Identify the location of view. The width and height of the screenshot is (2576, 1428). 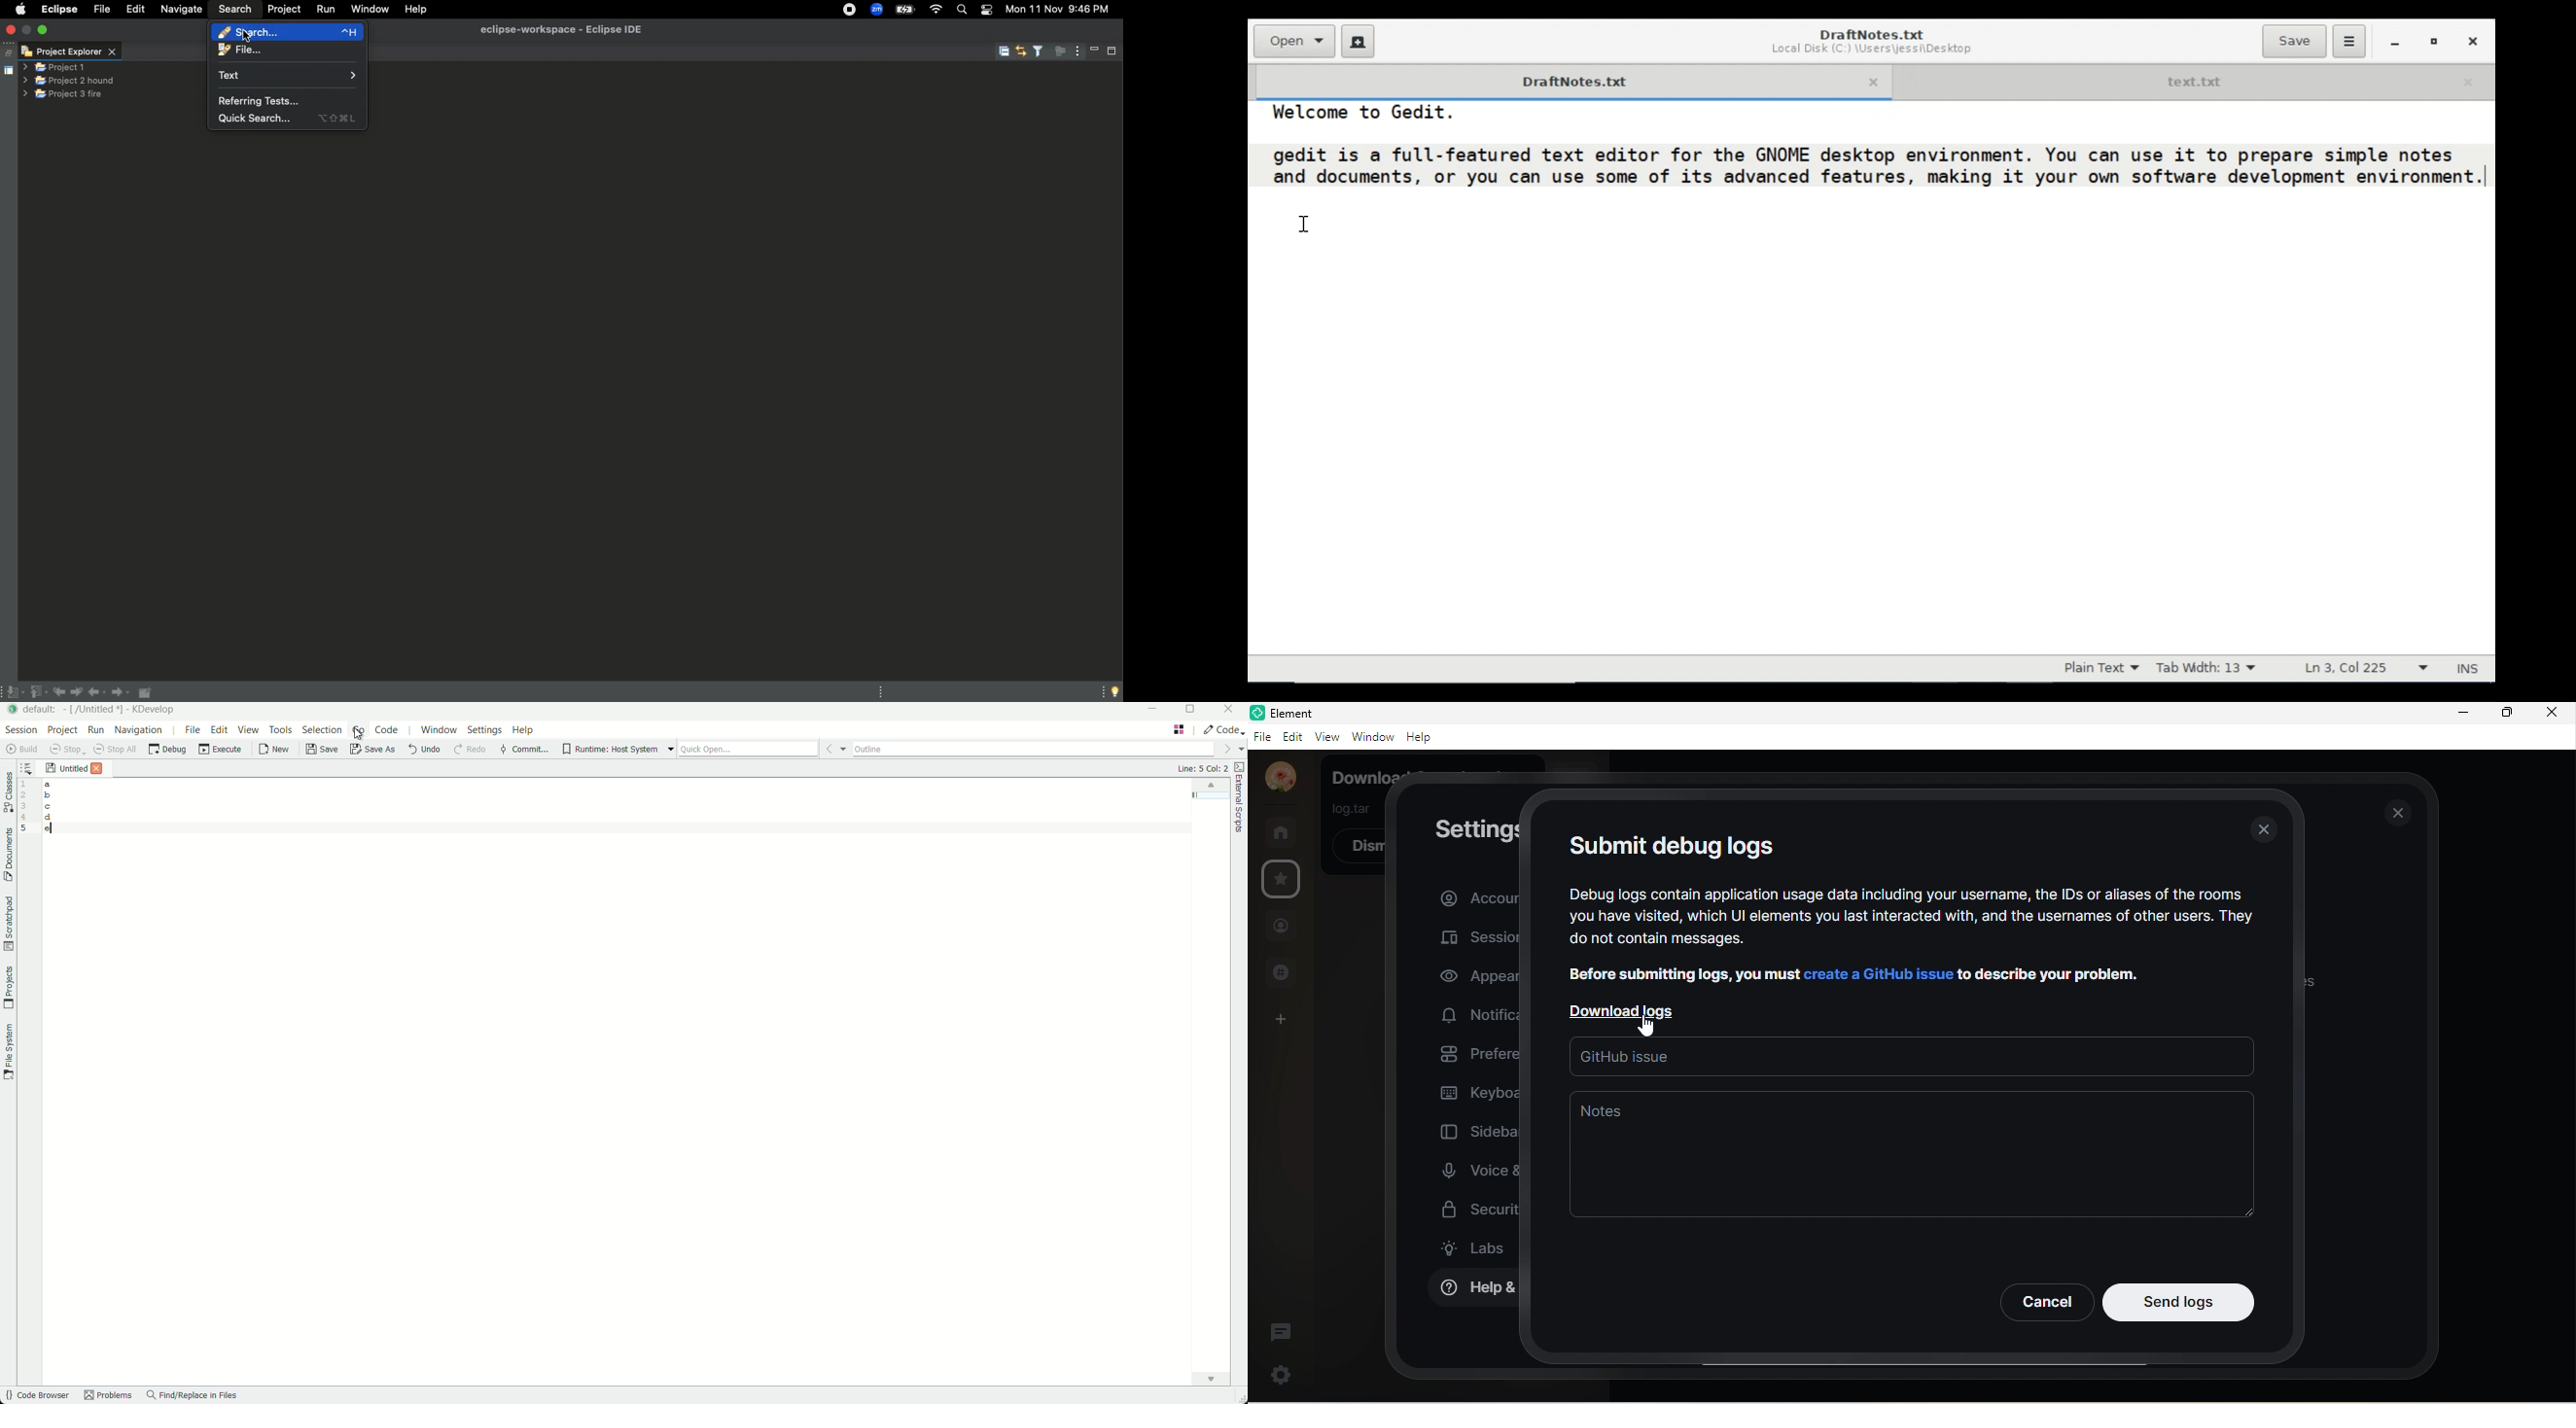
(1325, 739).